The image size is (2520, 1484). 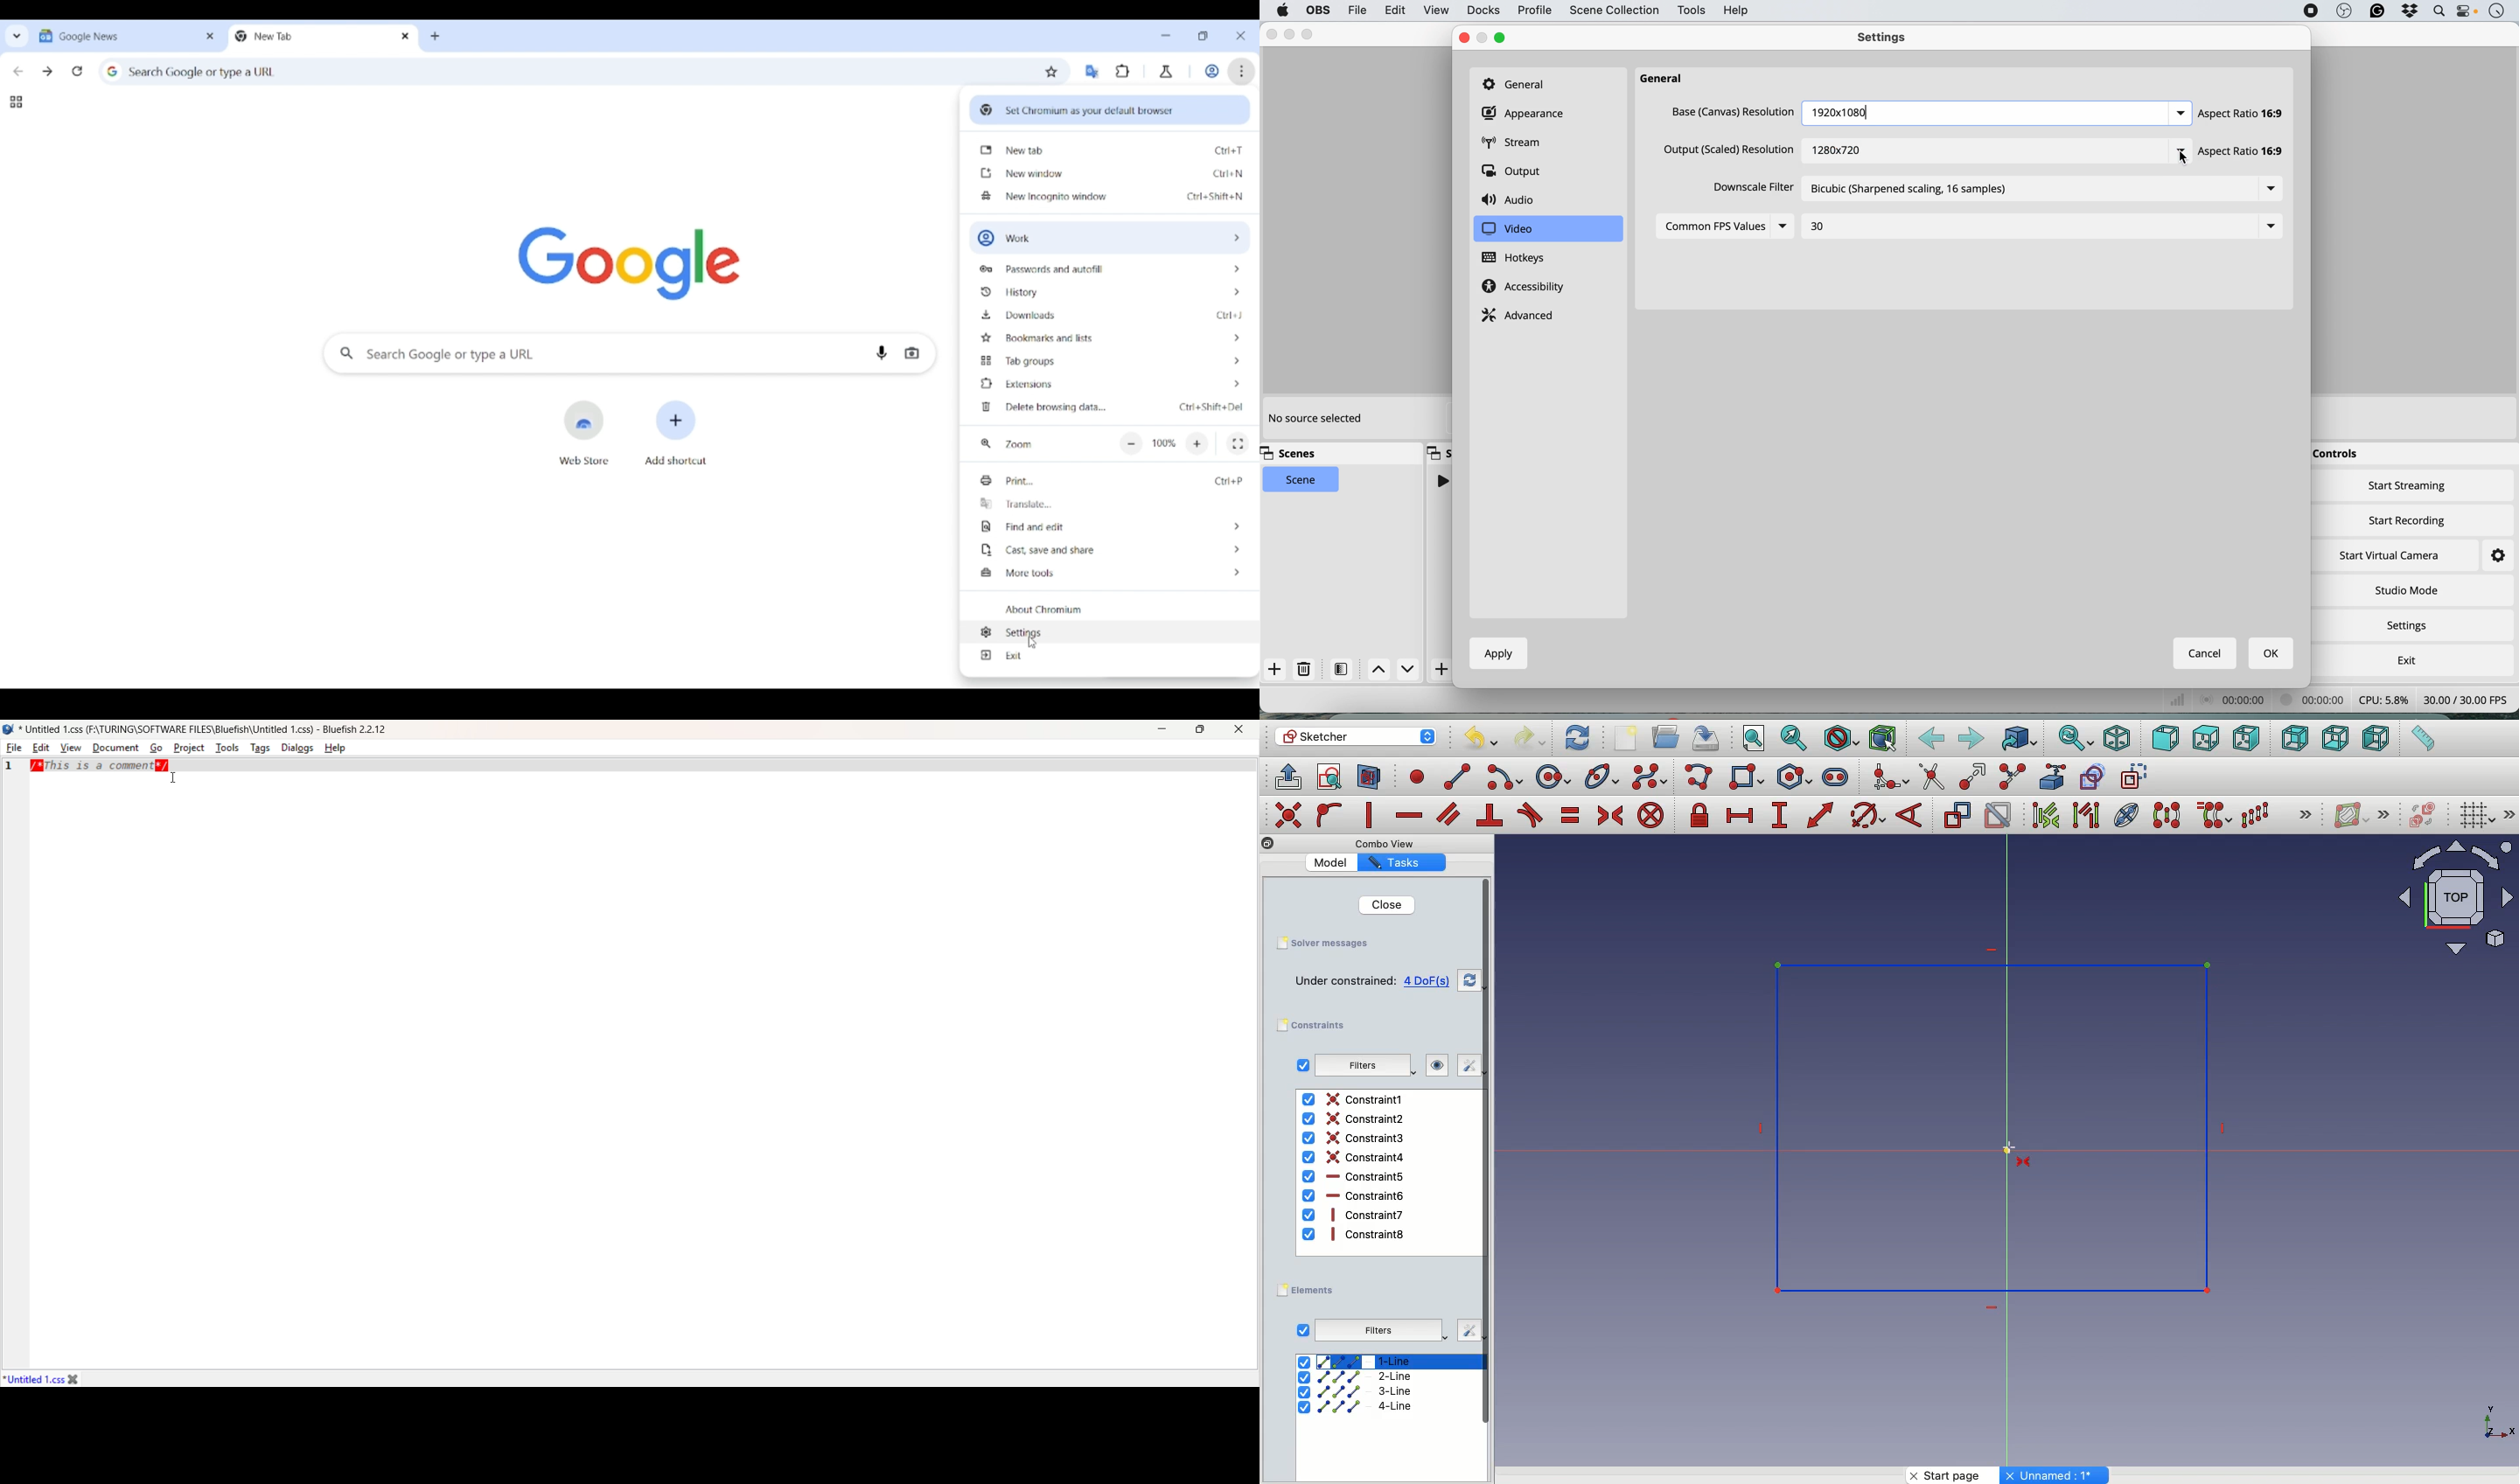 What do you see at coordinates (1355, 1234) in the screenshot?
I see `Constraint8` at bounding box center [1355, 1234].